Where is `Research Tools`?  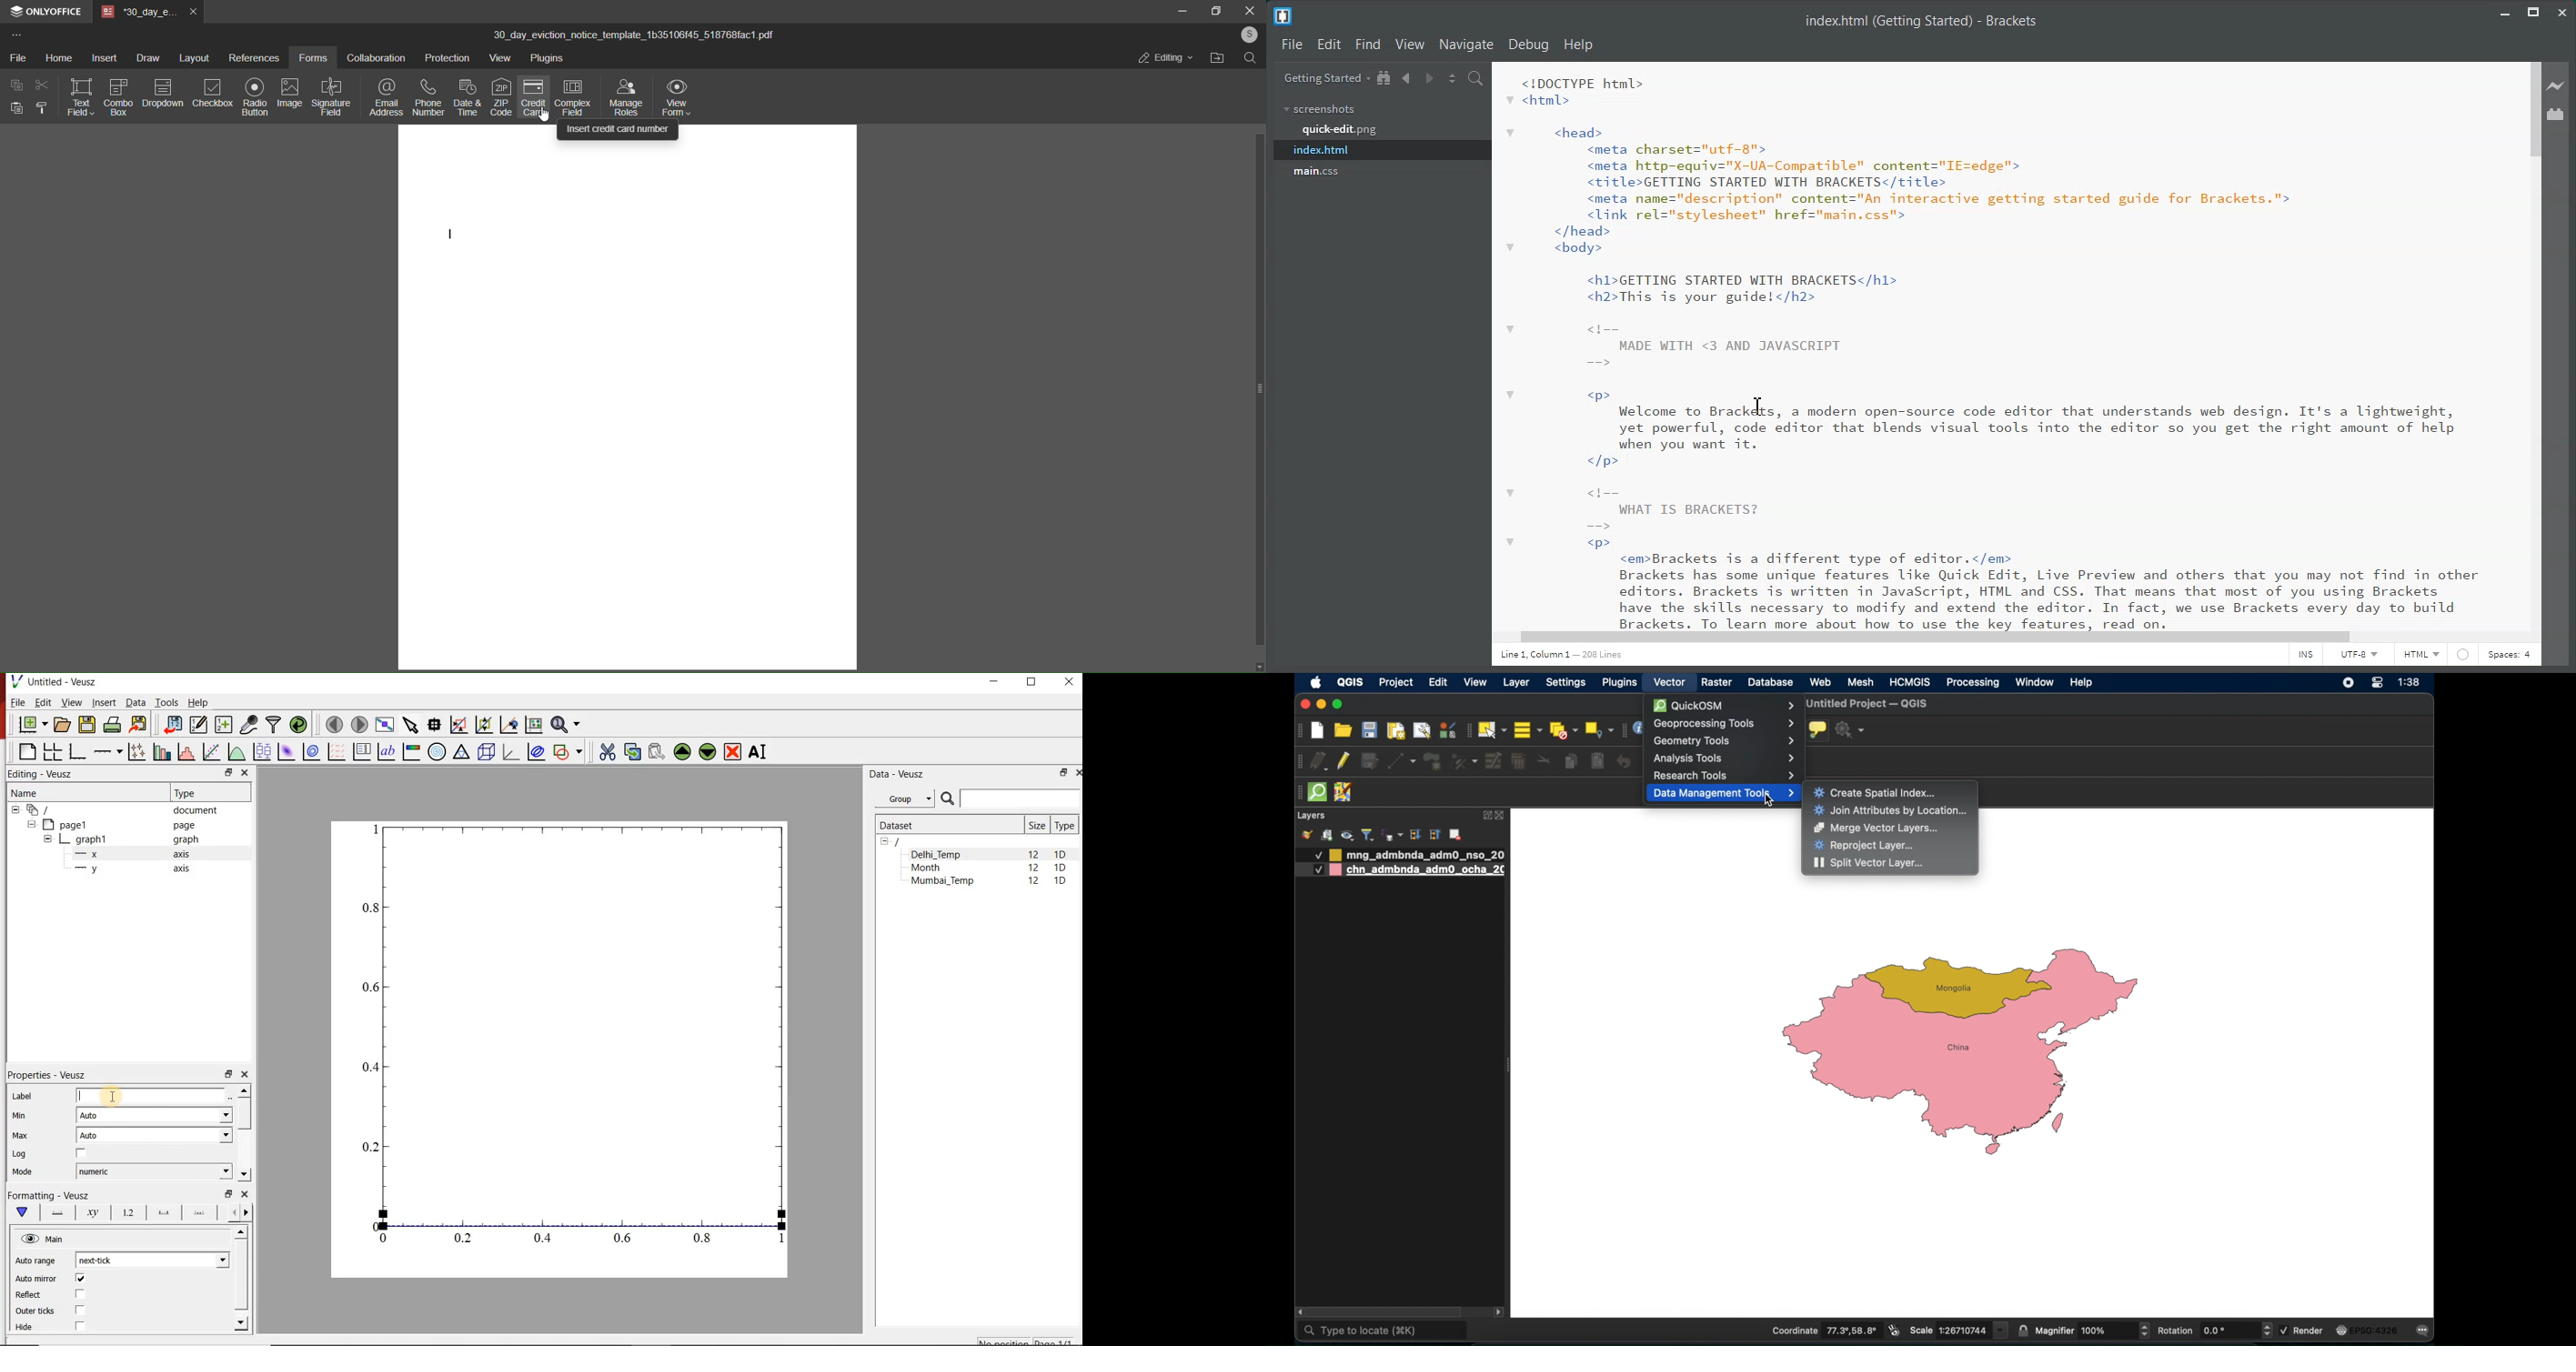
Research Tools is located at coordinates (1724, 777).